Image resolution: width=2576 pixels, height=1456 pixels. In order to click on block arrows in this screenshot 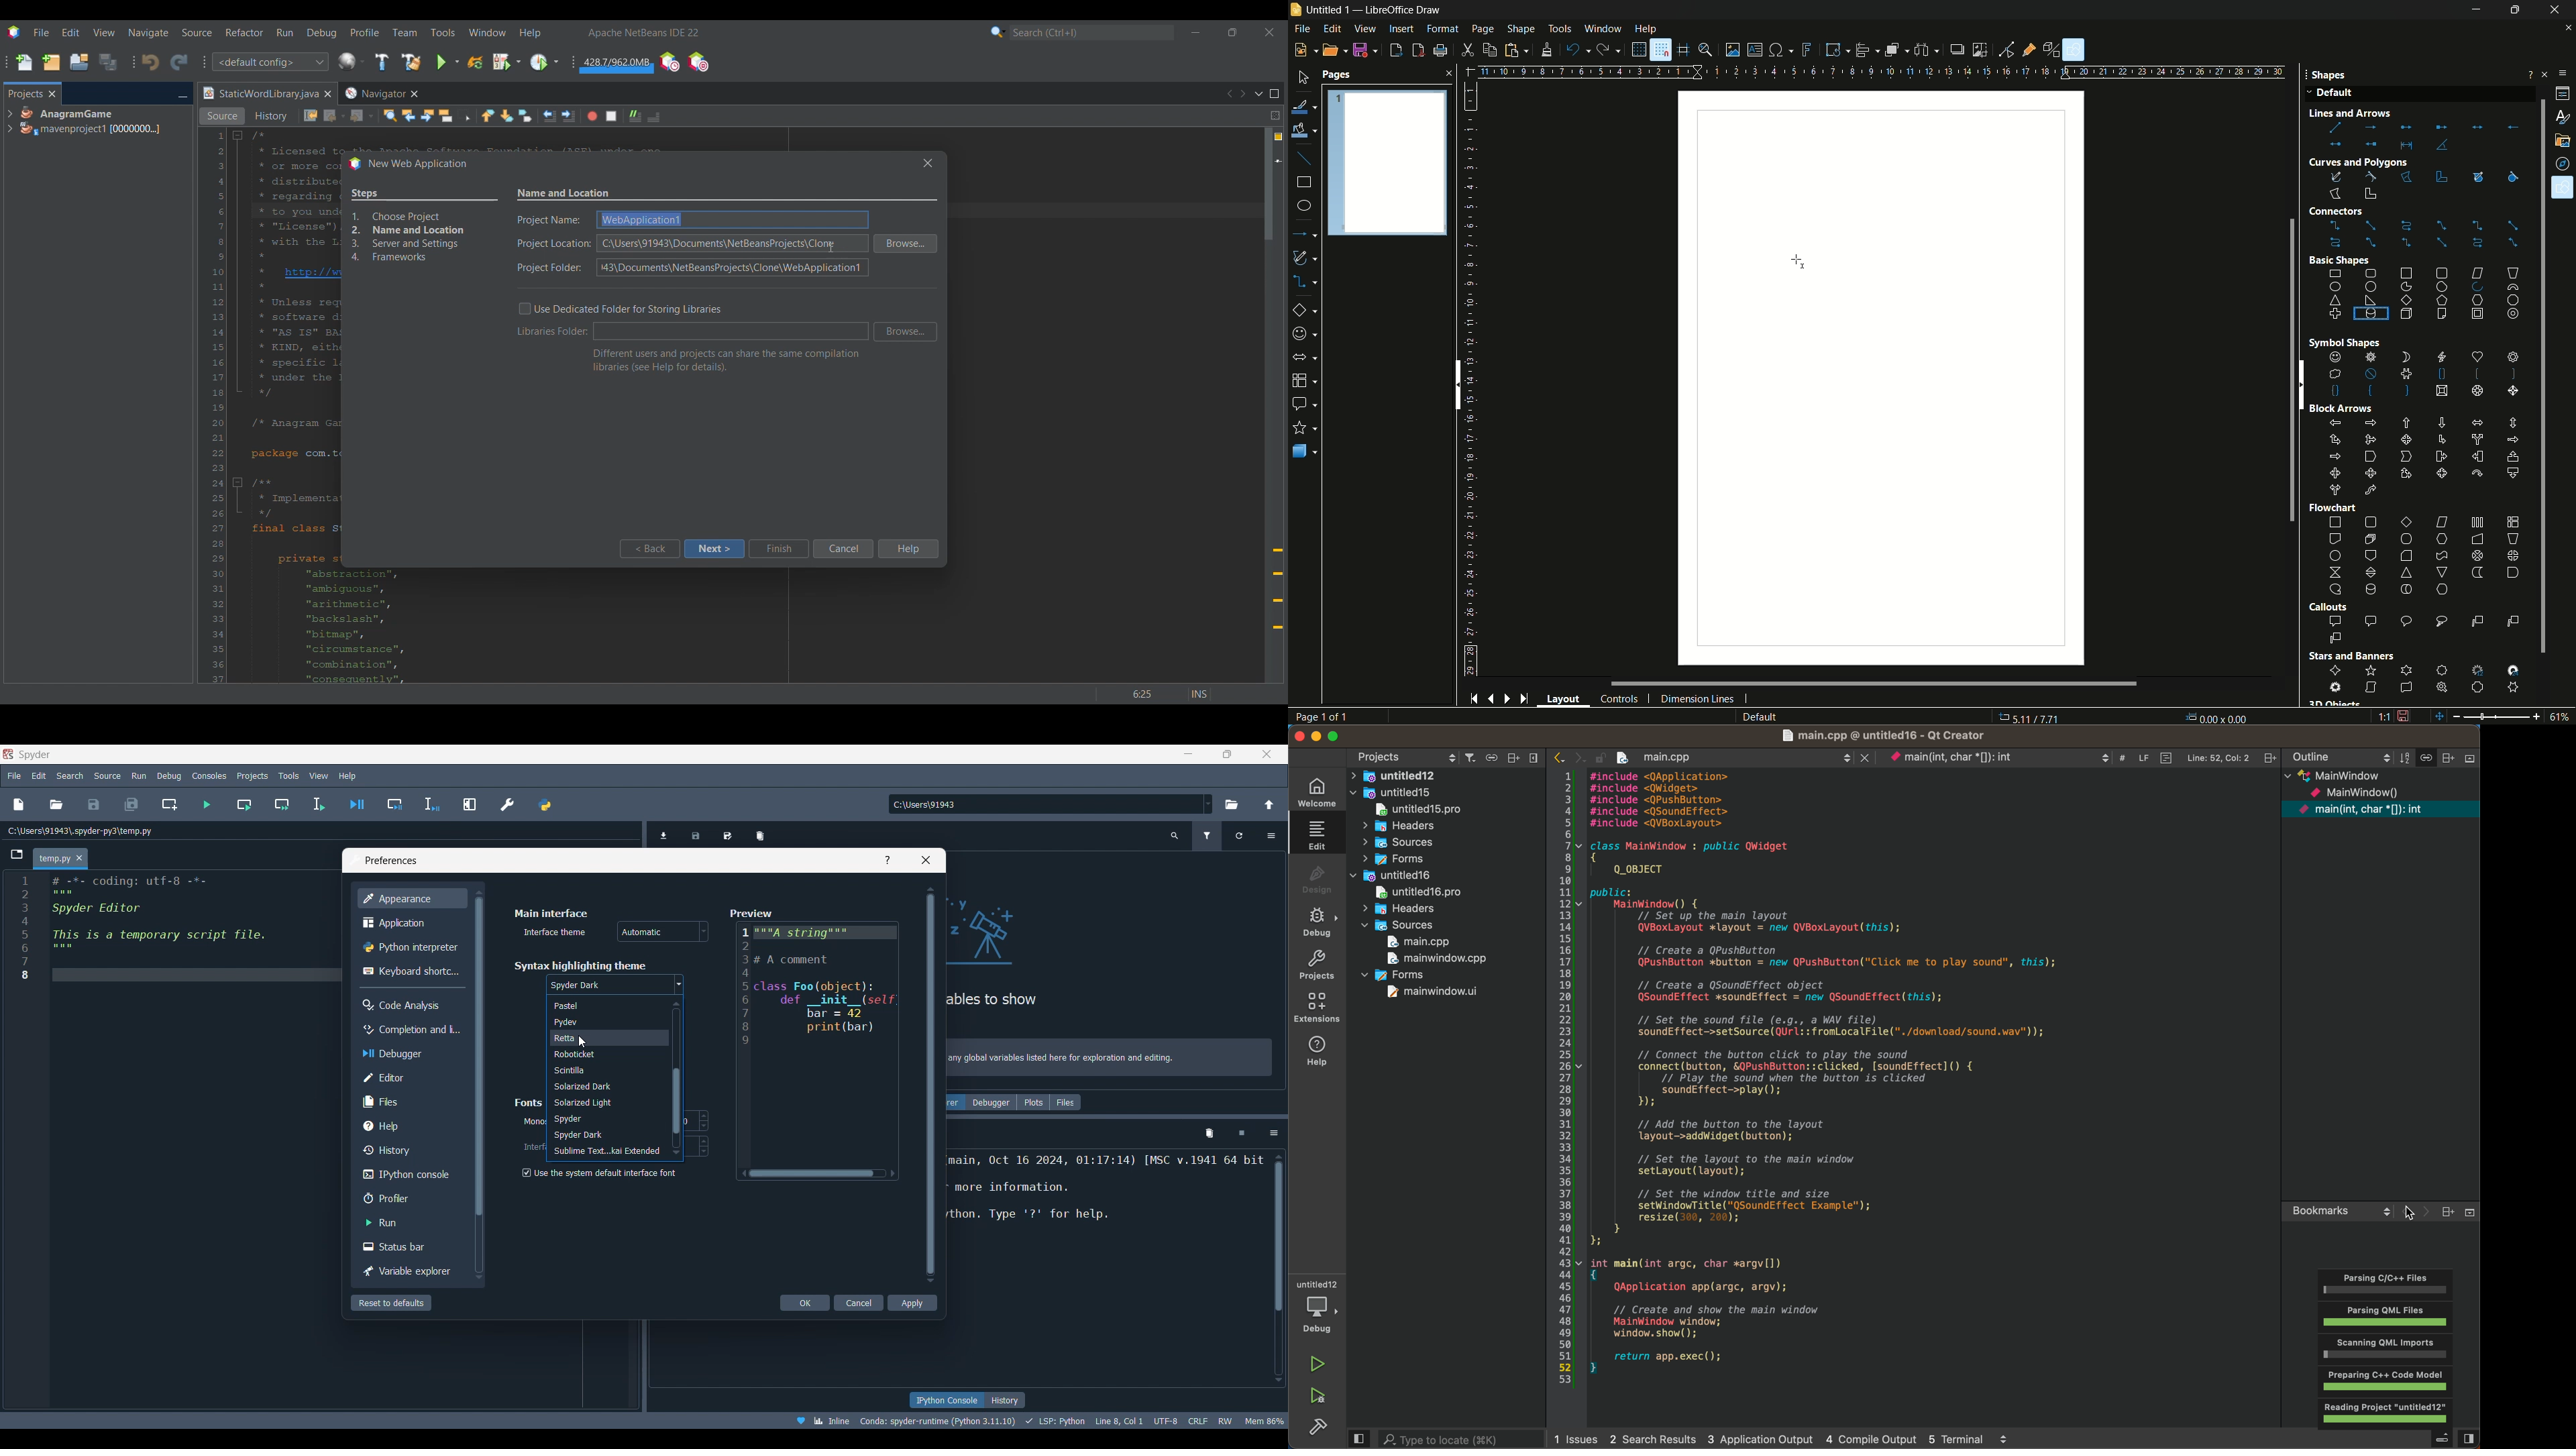, I will do `click(2424, 458)`.